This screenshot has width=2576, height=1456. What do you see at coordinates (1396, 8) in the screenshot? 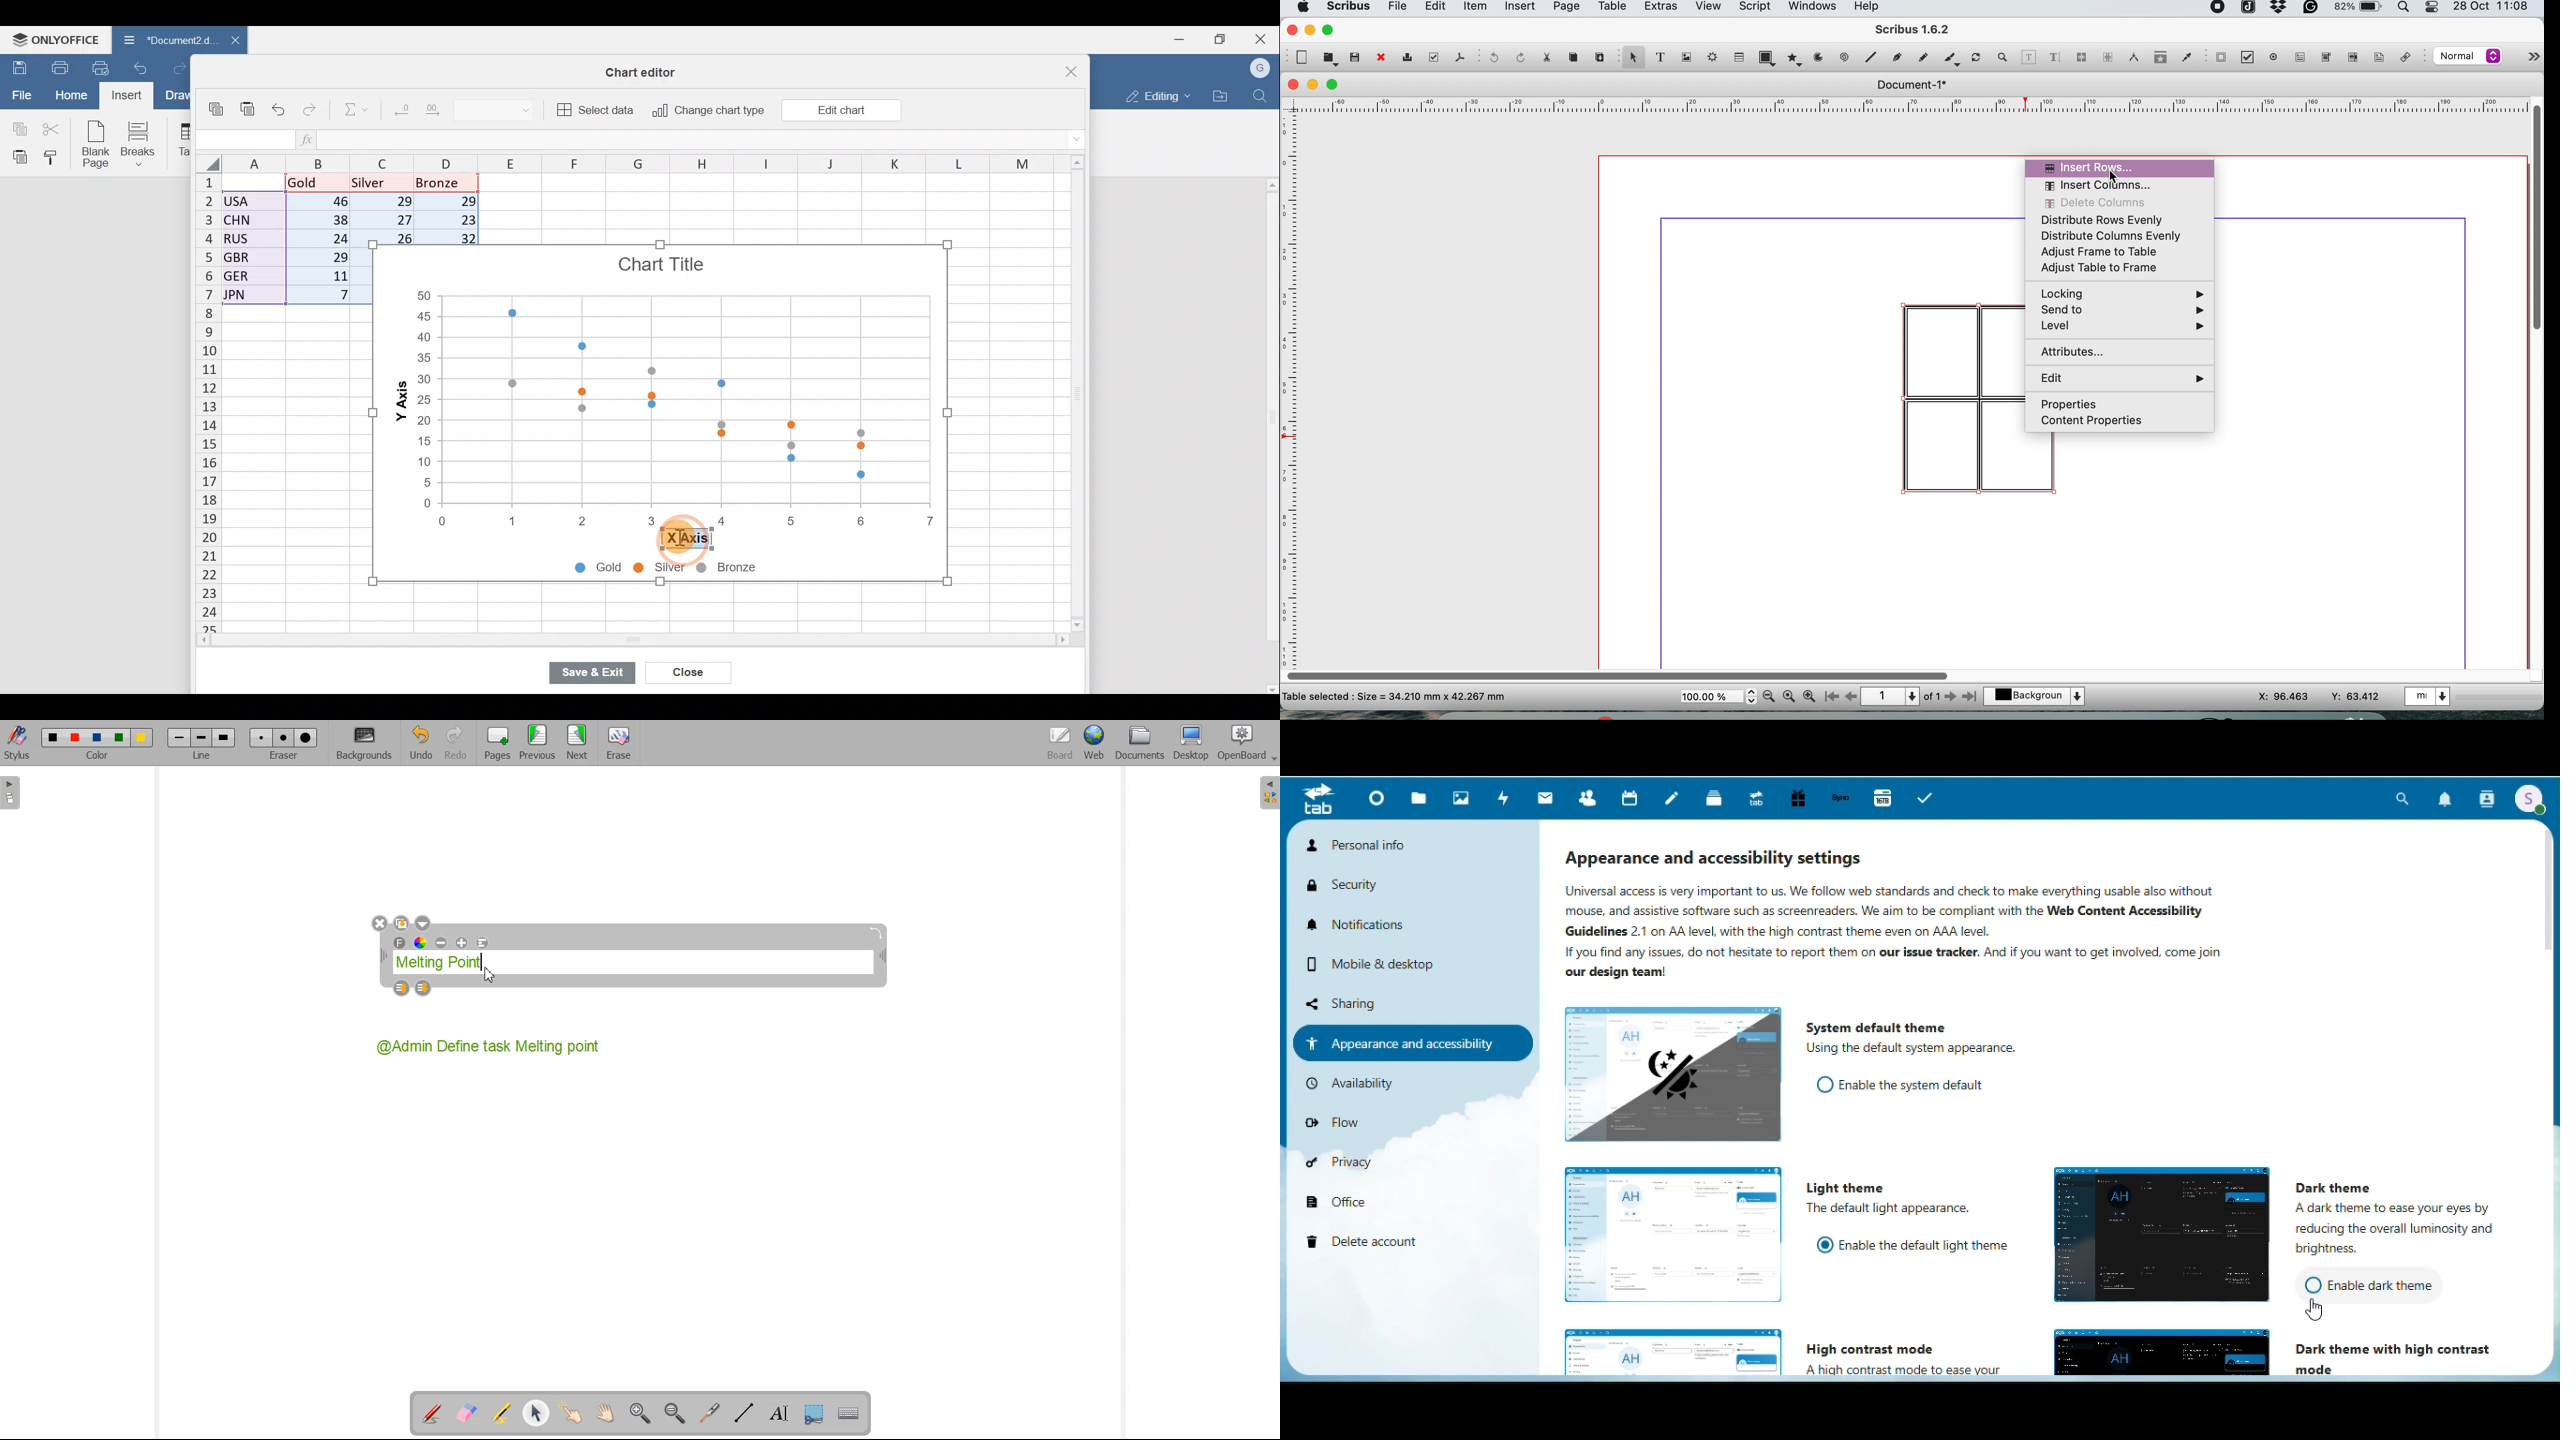
I see `file` at bounding box center [1396, 8].